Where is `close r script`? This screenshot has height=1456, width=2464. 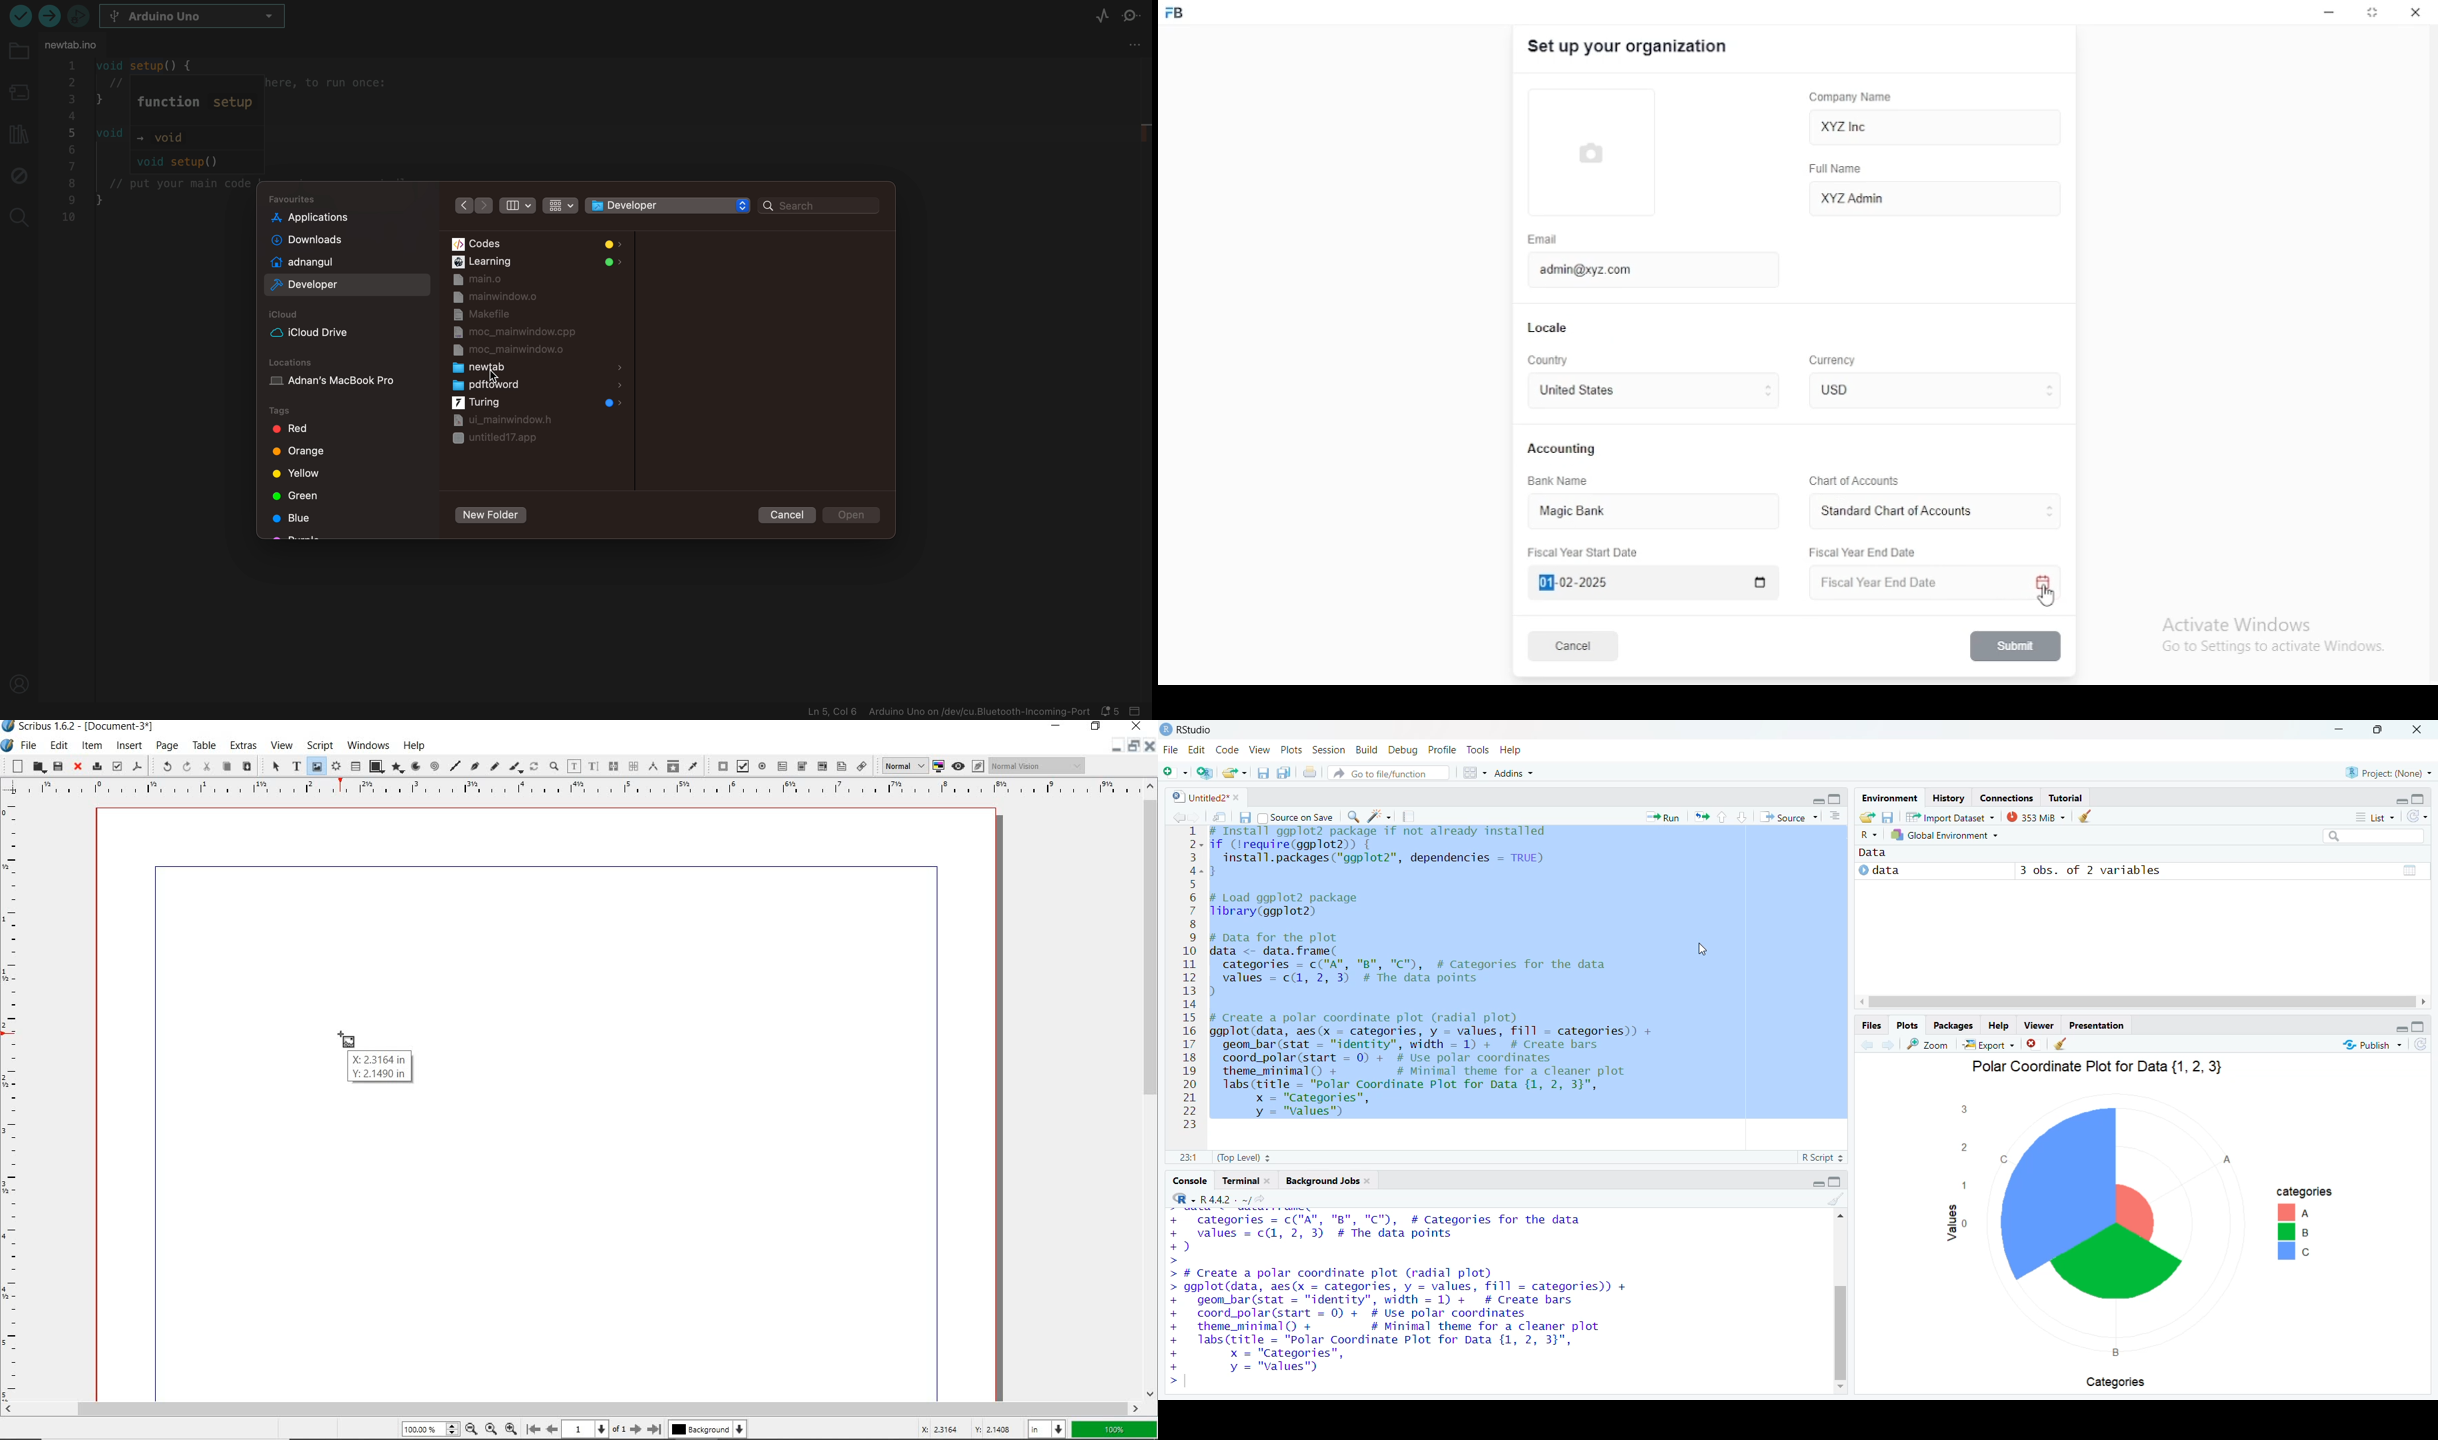
close r script is located at coordinates (1813, 799).